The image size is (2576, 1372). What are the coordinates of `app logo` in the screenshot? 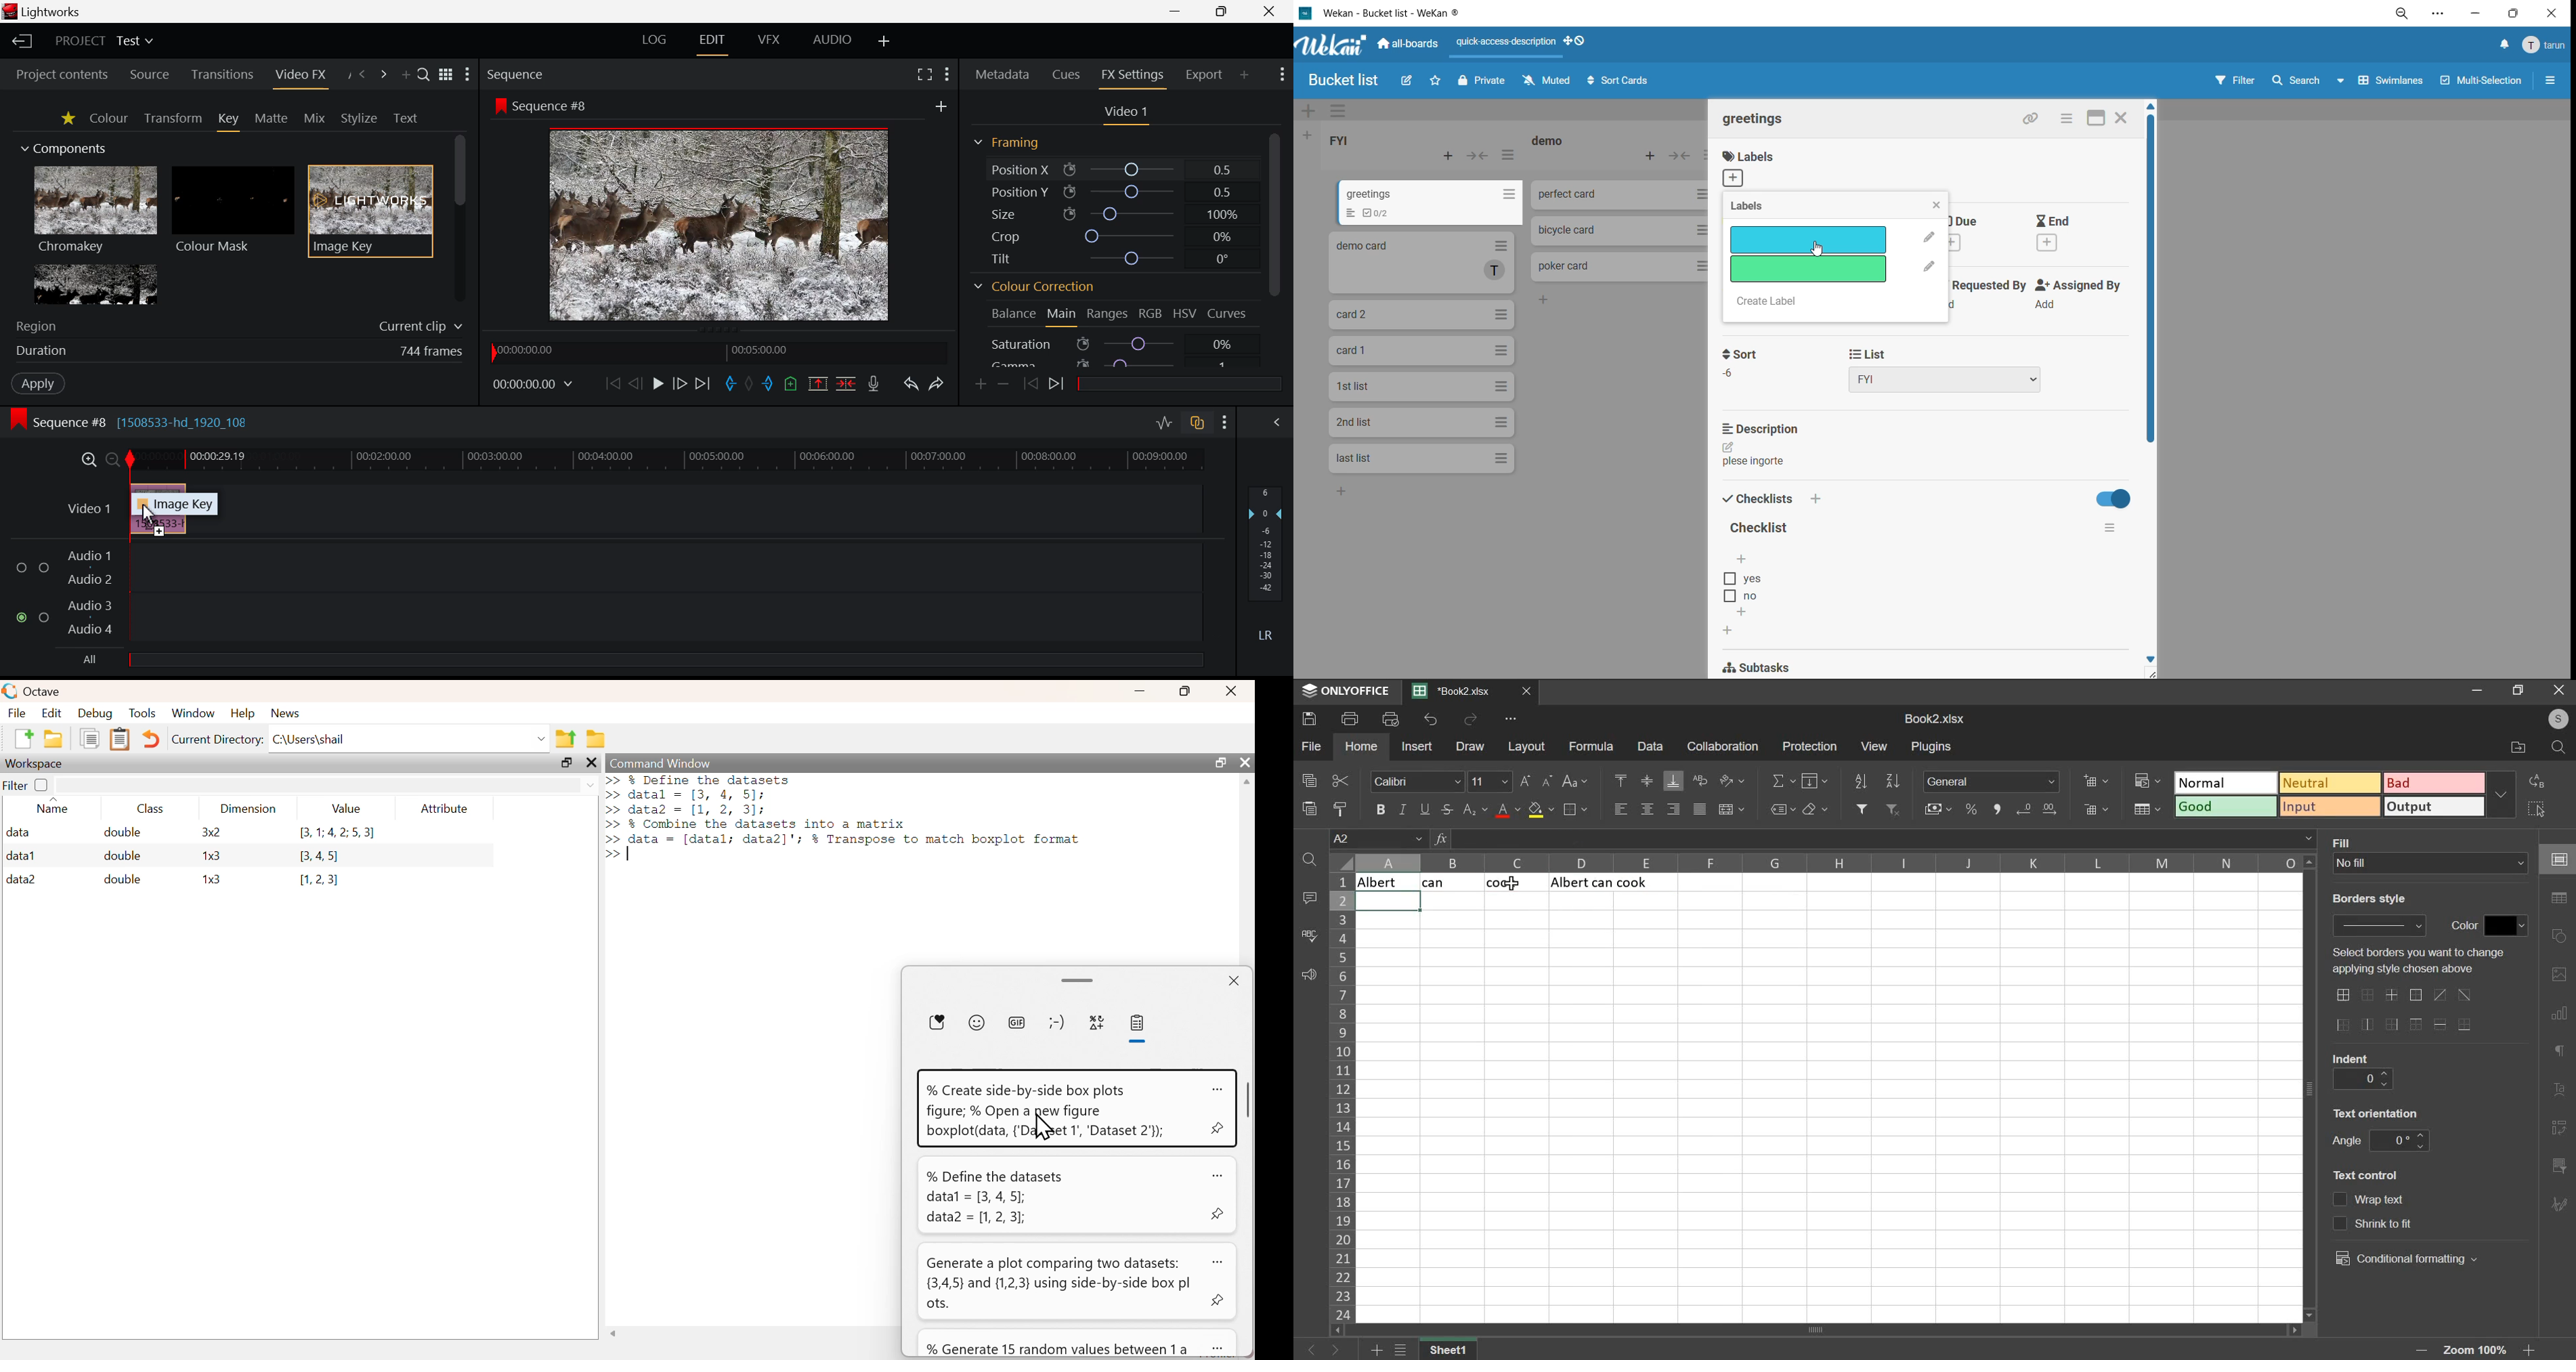 It's located at (1333, 47).